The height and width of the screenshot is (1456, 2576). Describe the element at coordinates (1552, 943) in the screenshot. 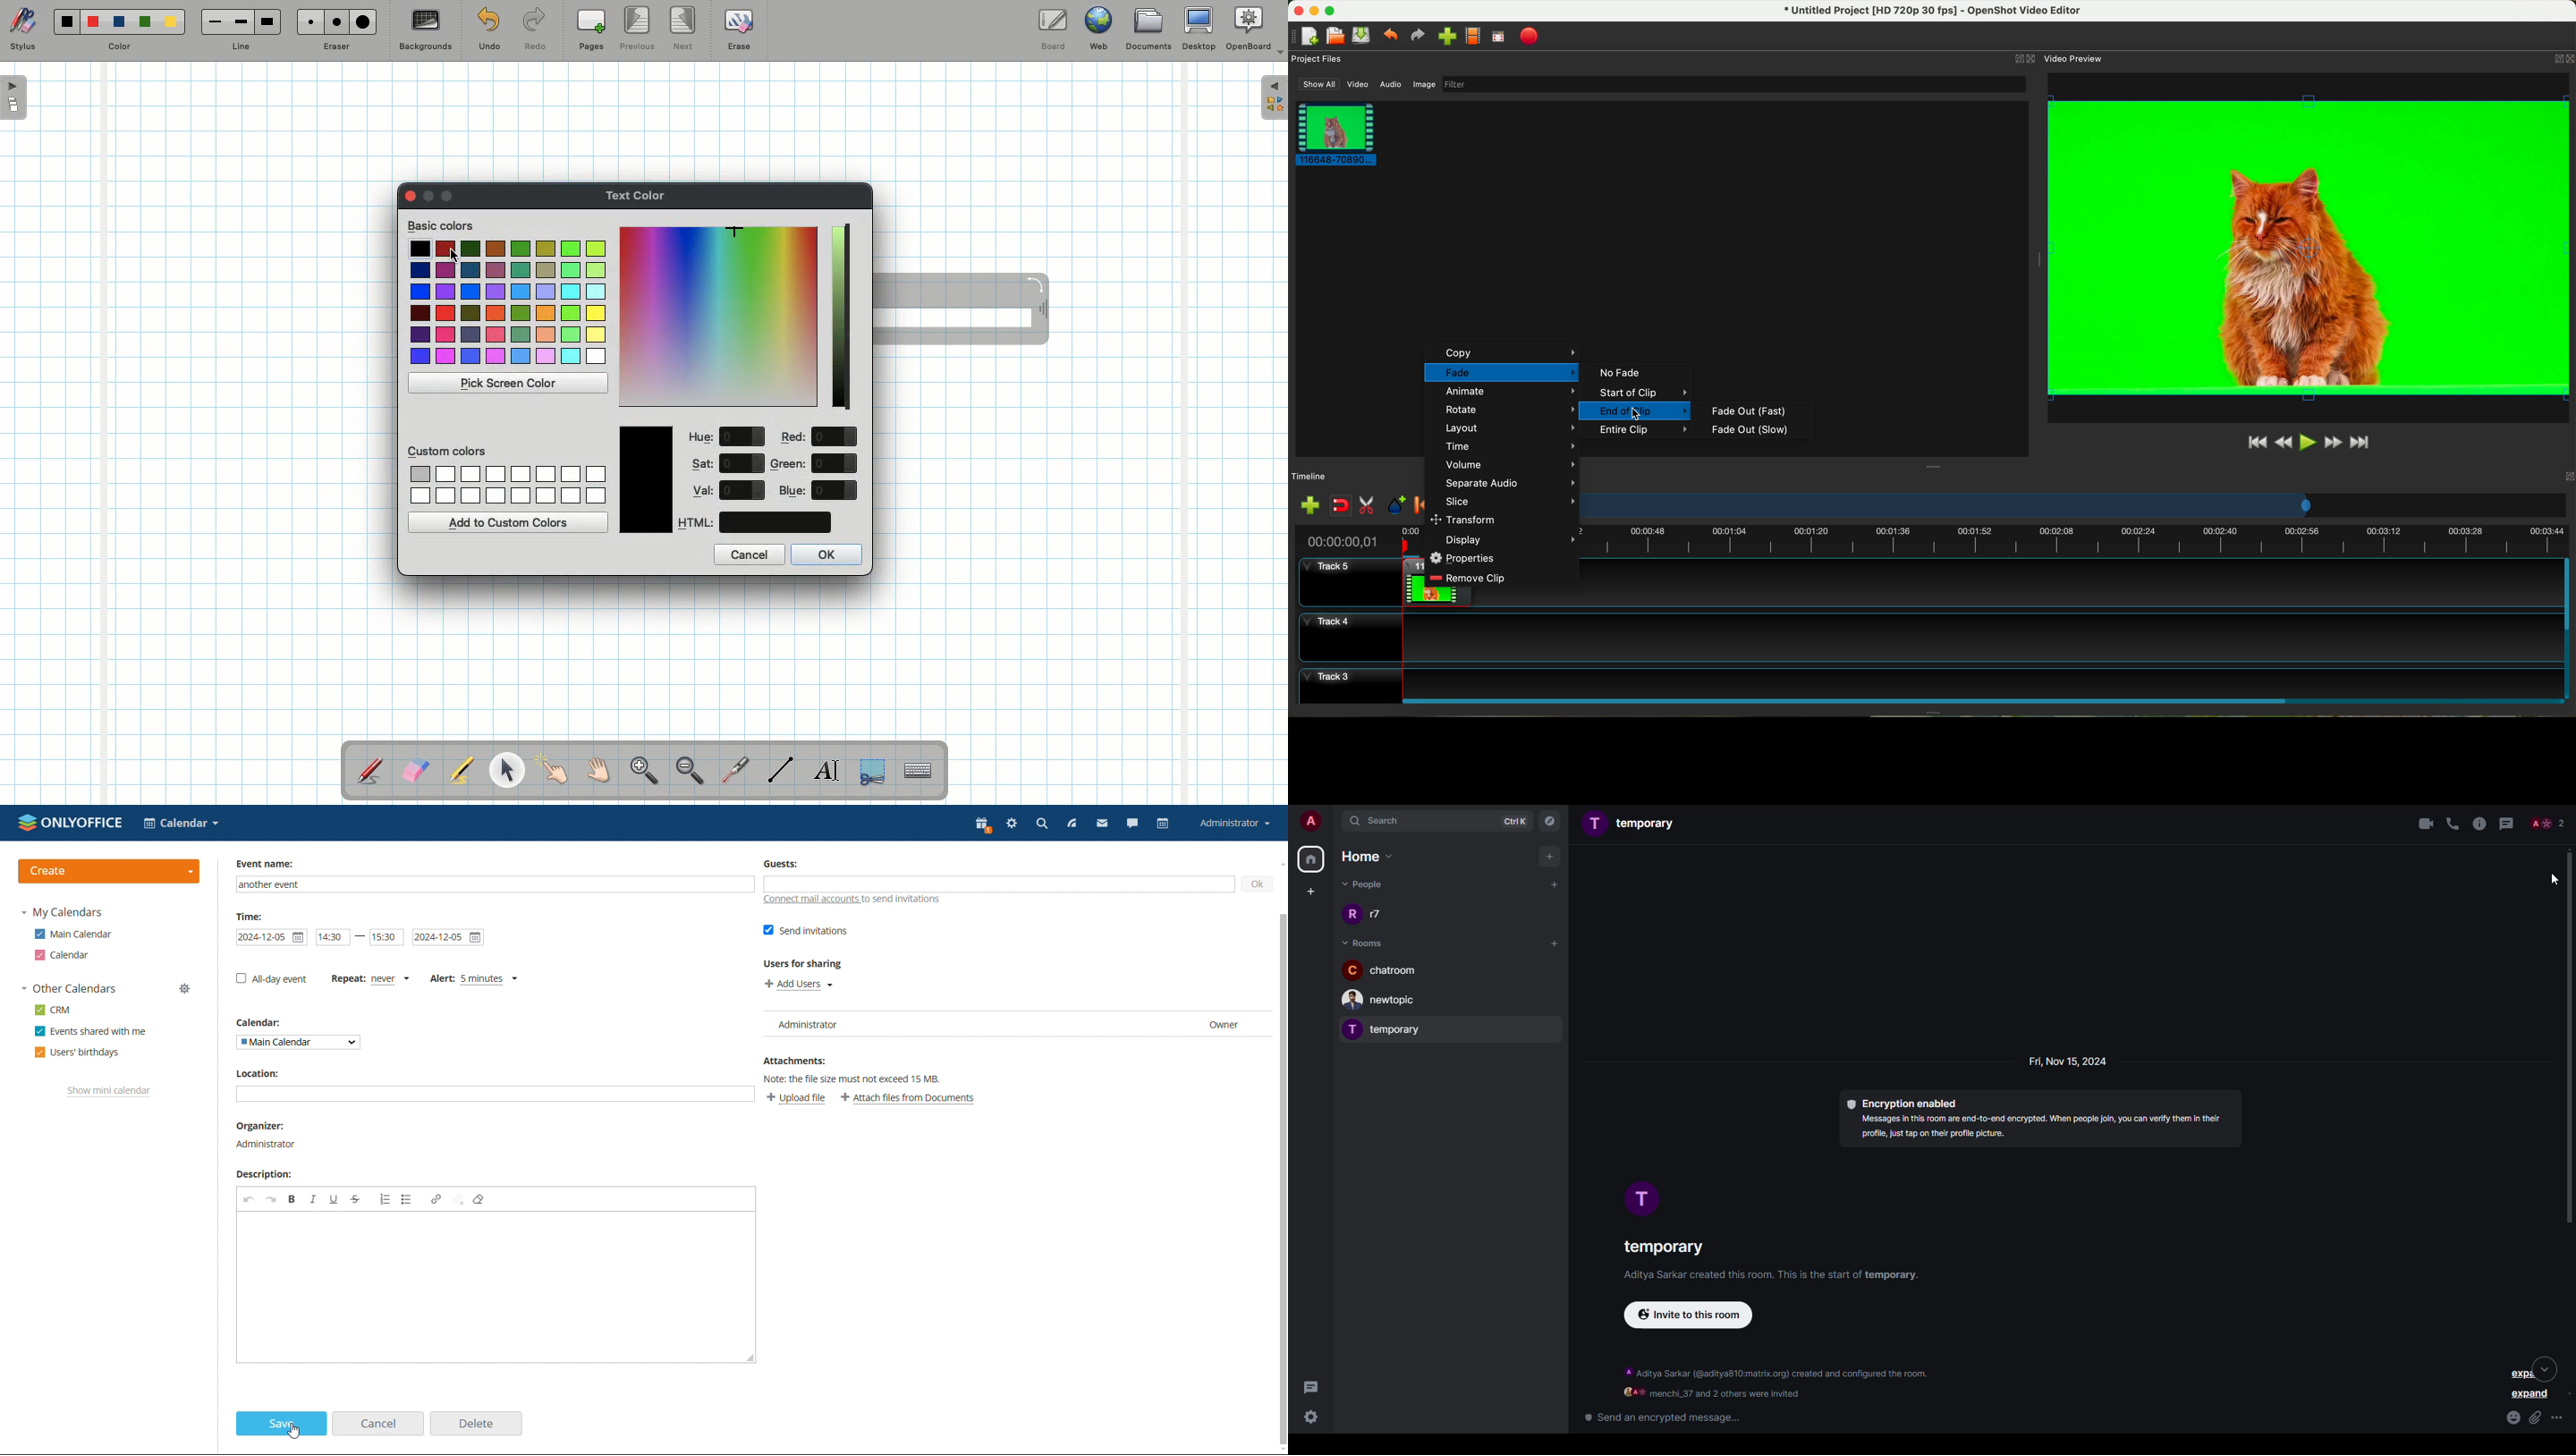

I see `add` at that location.